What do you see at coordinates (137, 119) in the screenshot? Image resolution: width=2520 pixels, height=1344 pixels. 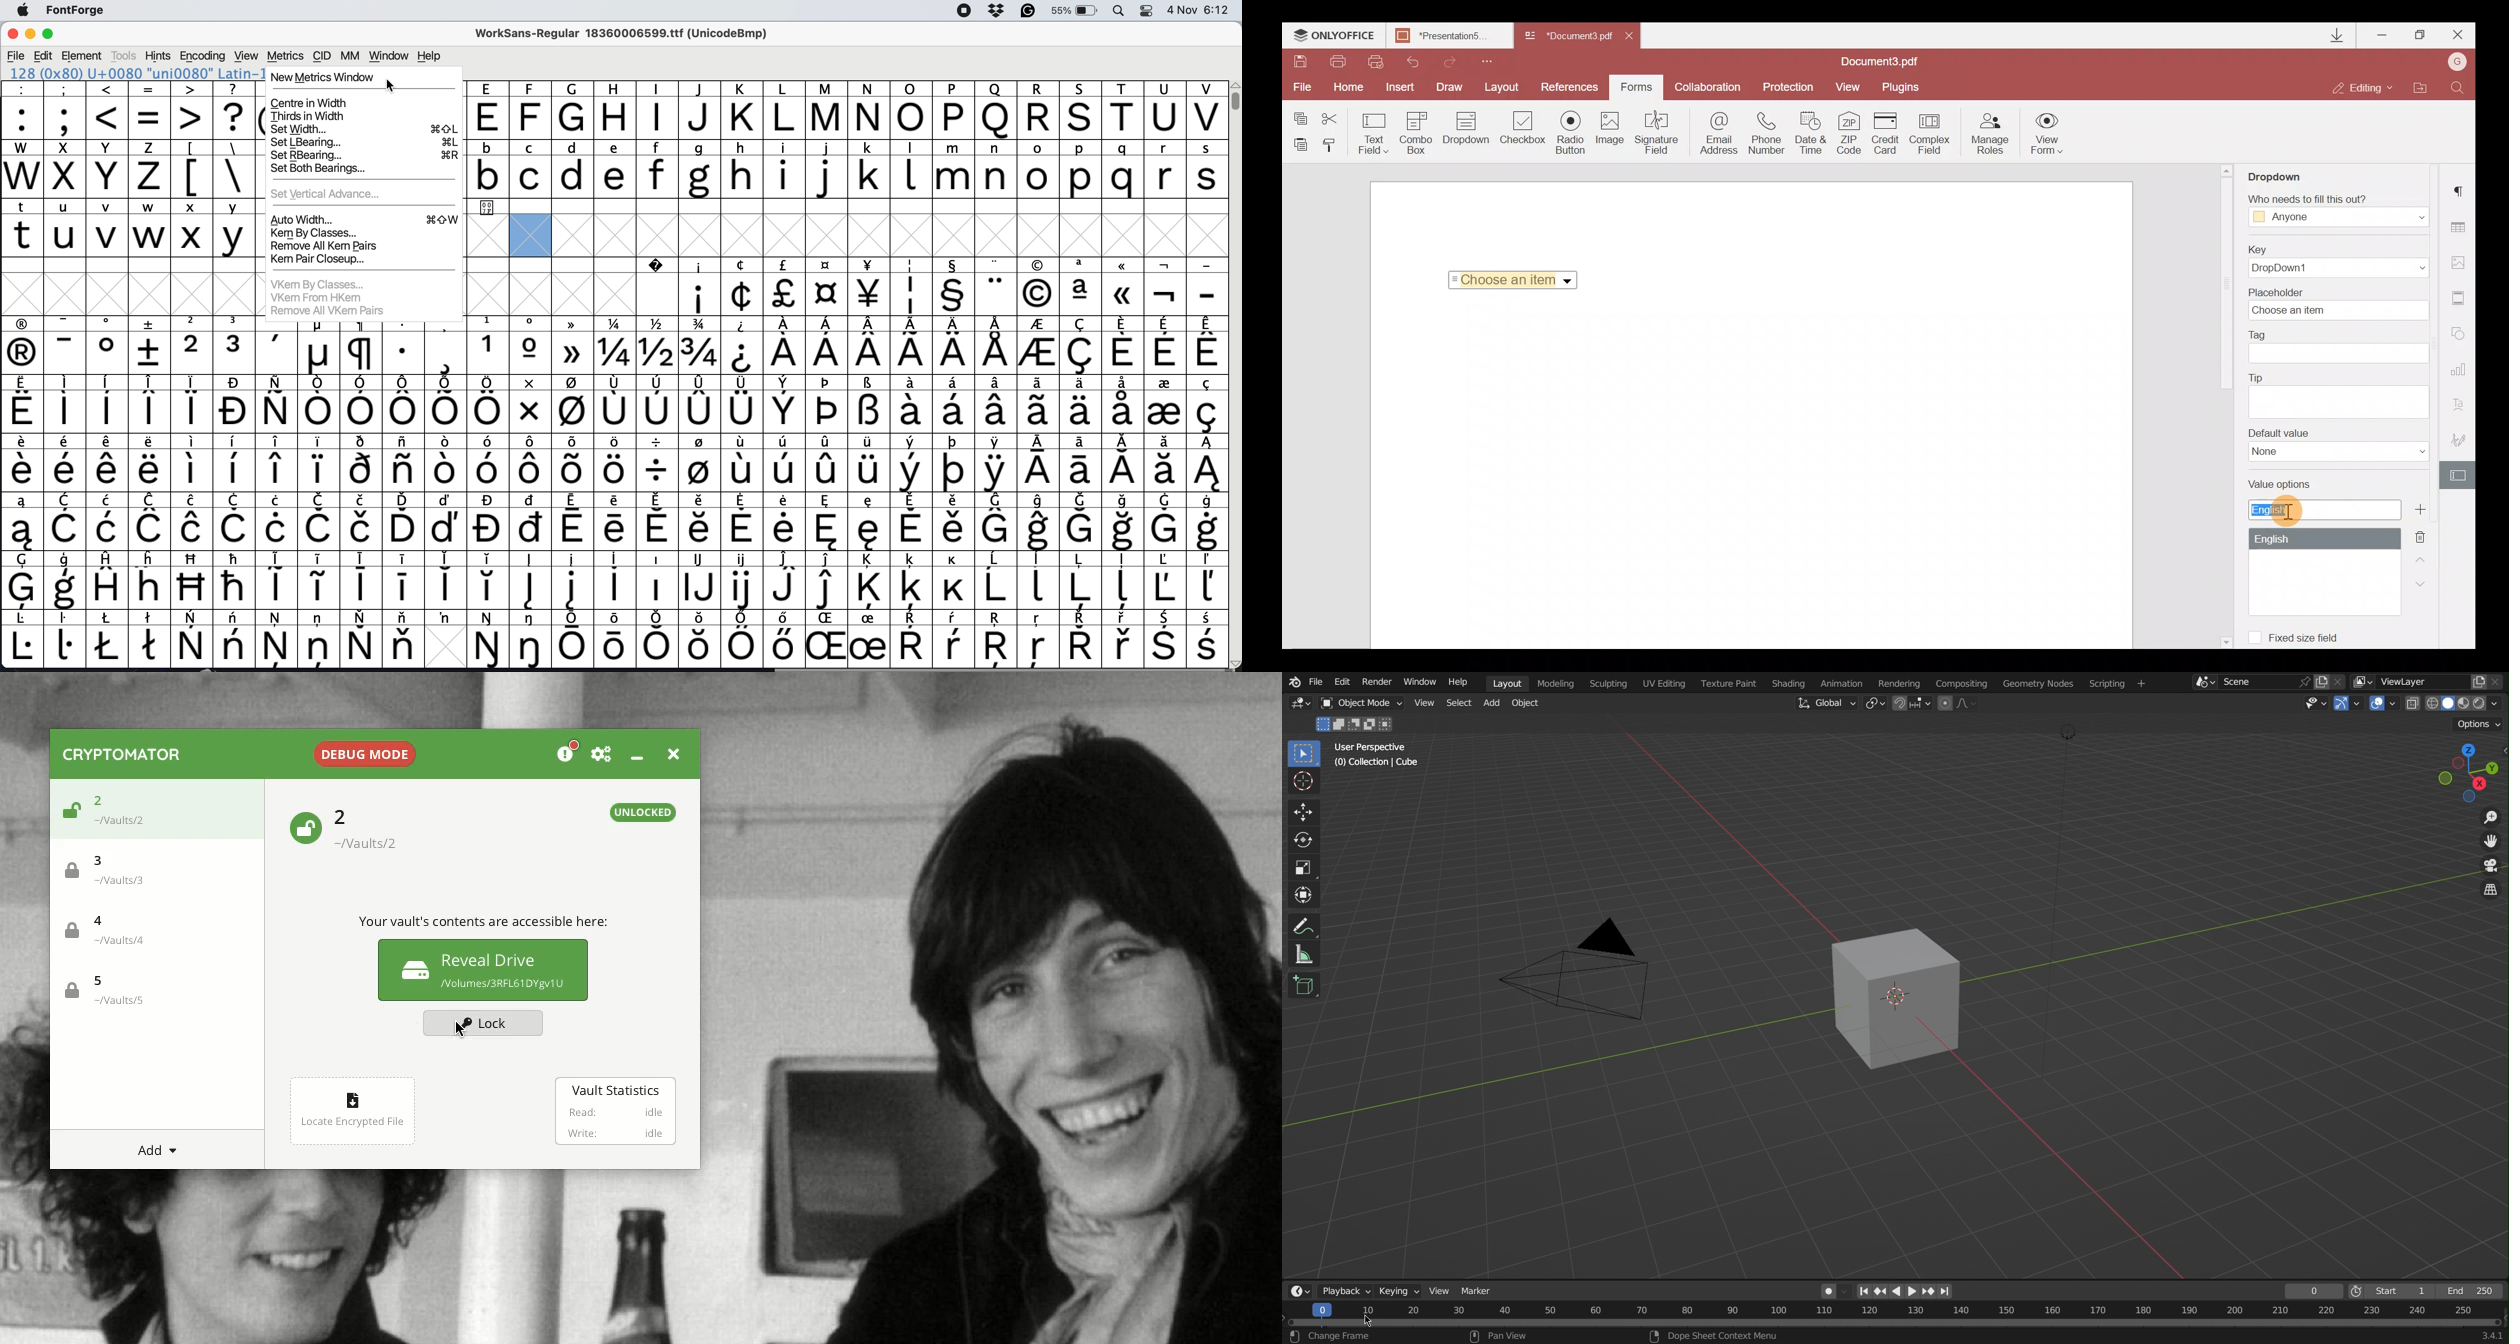 I see `special characters` at bounding box center [137, 119].